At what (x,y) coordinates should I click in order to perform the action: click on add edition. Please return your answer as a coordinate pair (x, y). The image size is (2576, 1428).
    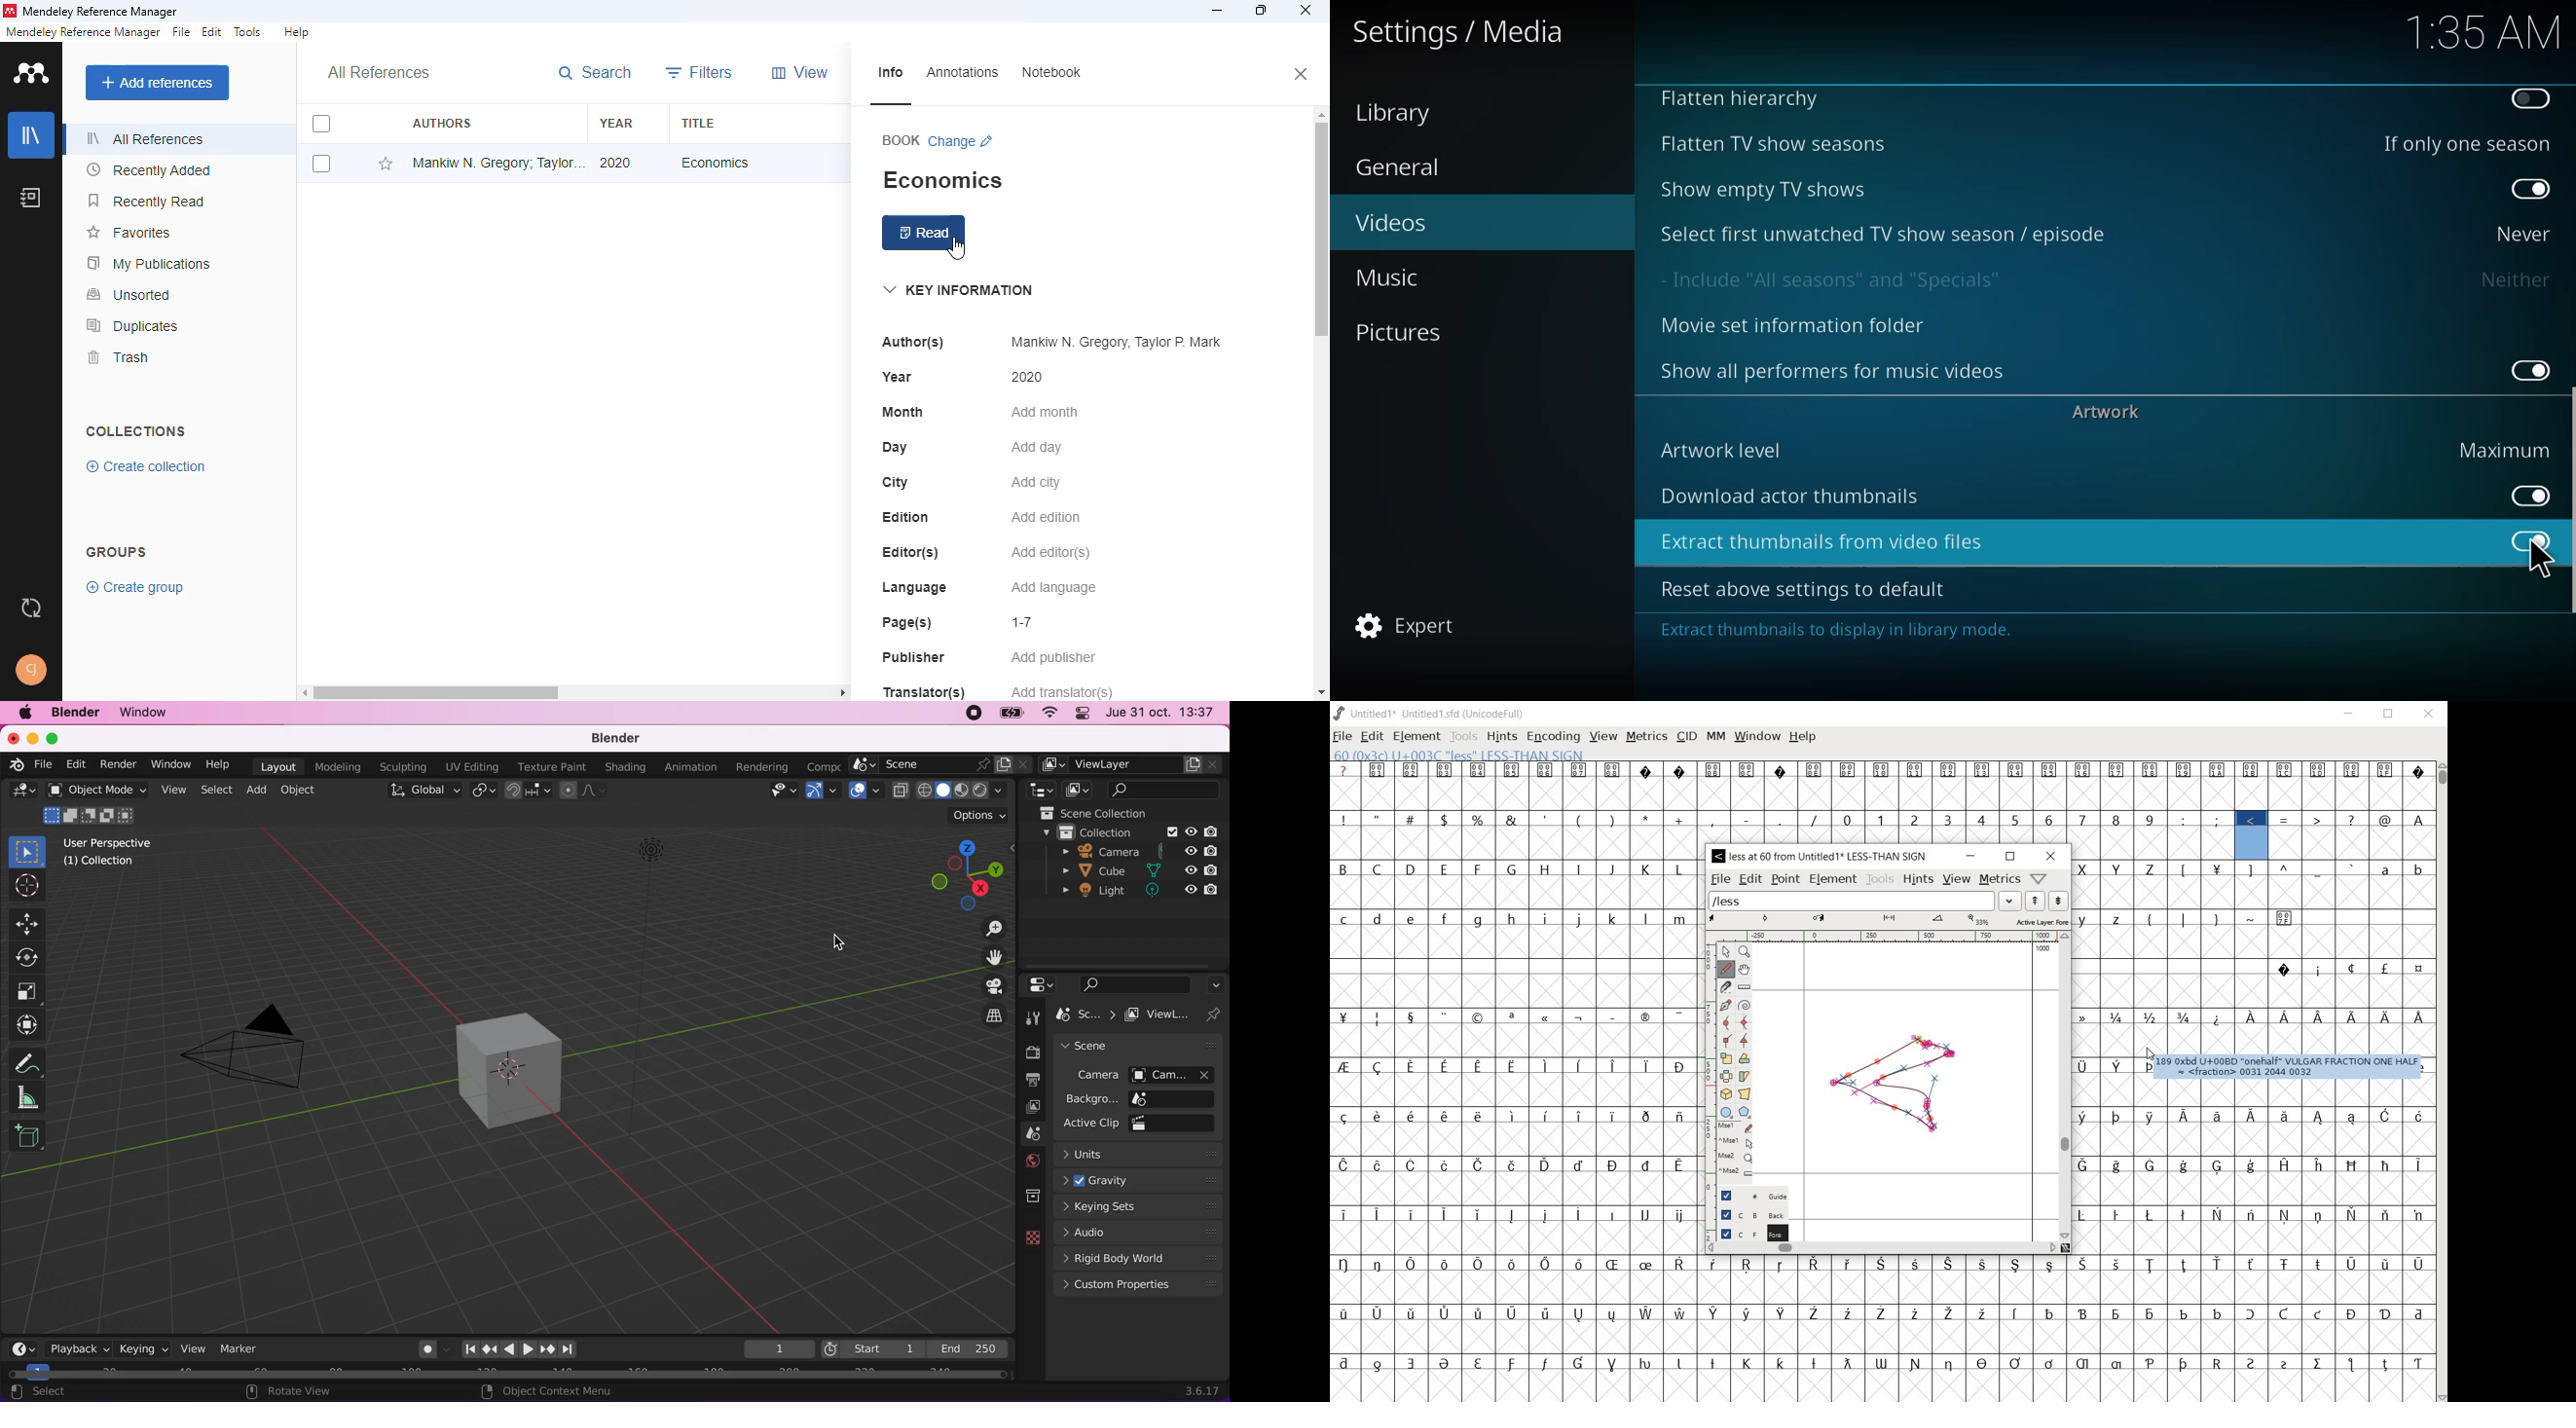
    Looking at the image, I should click on (1047, 518).